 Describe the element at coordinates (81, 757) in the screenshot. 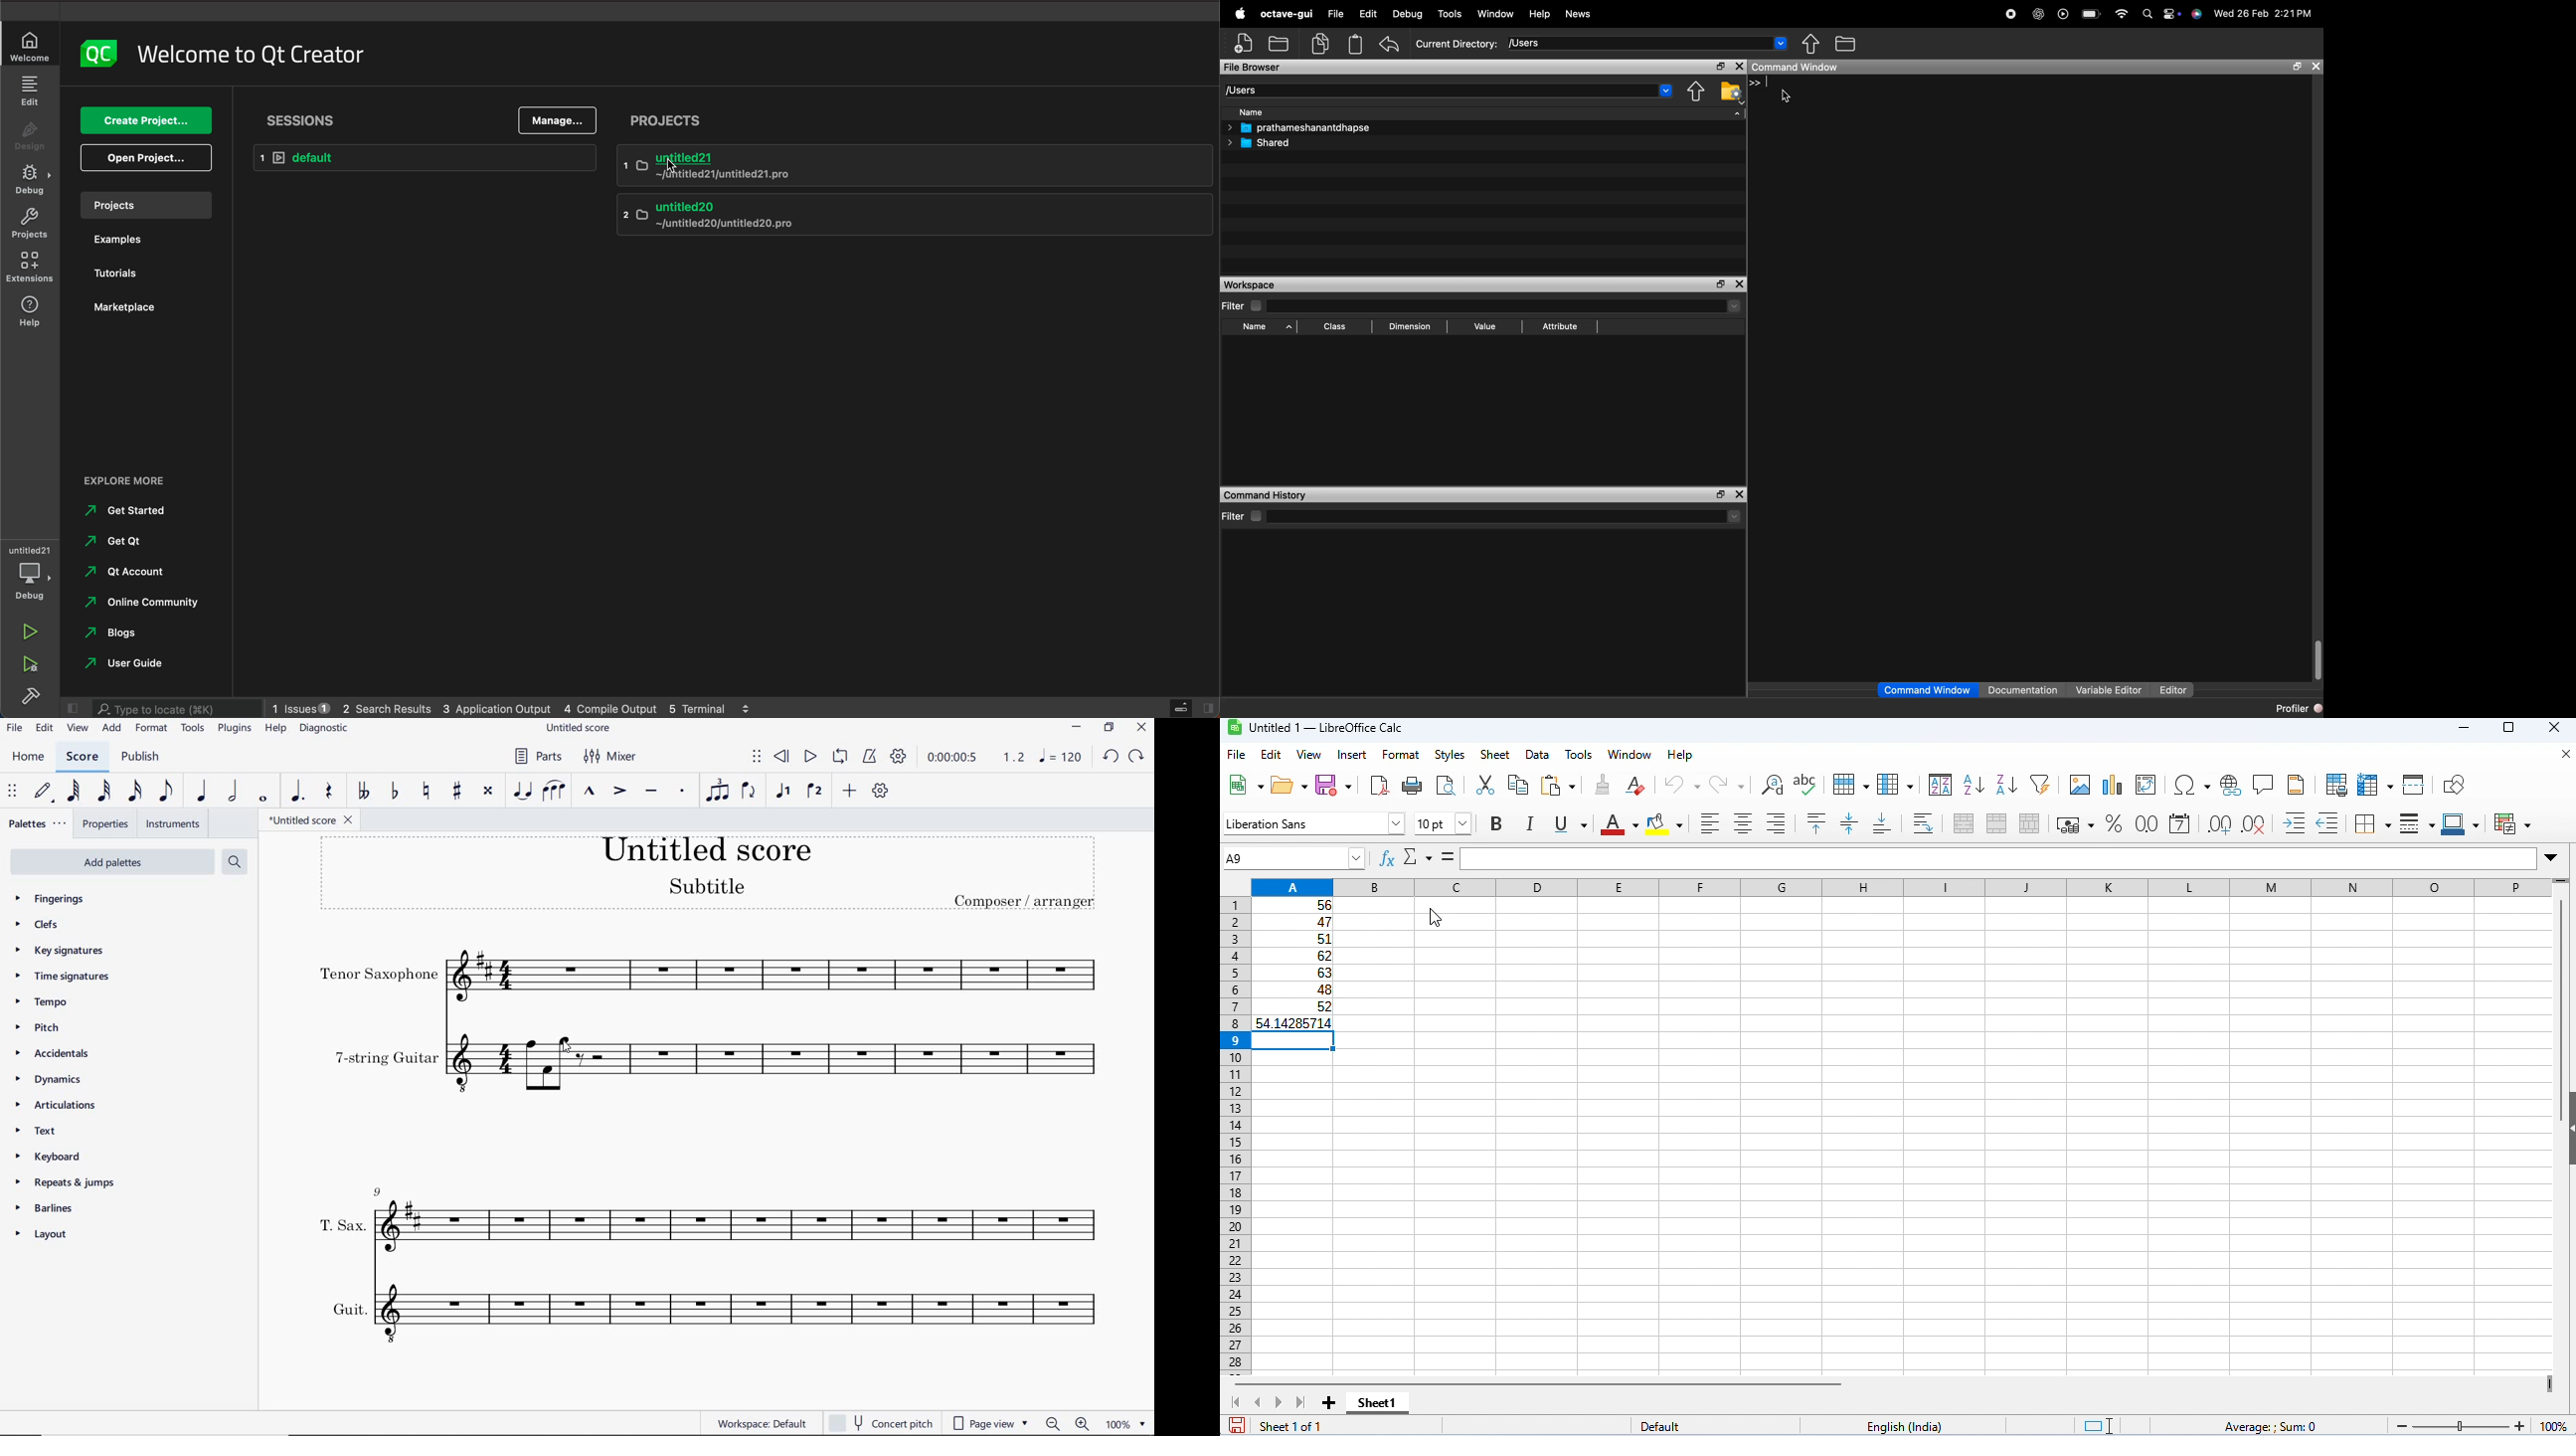

I see `SCORE` at that location.